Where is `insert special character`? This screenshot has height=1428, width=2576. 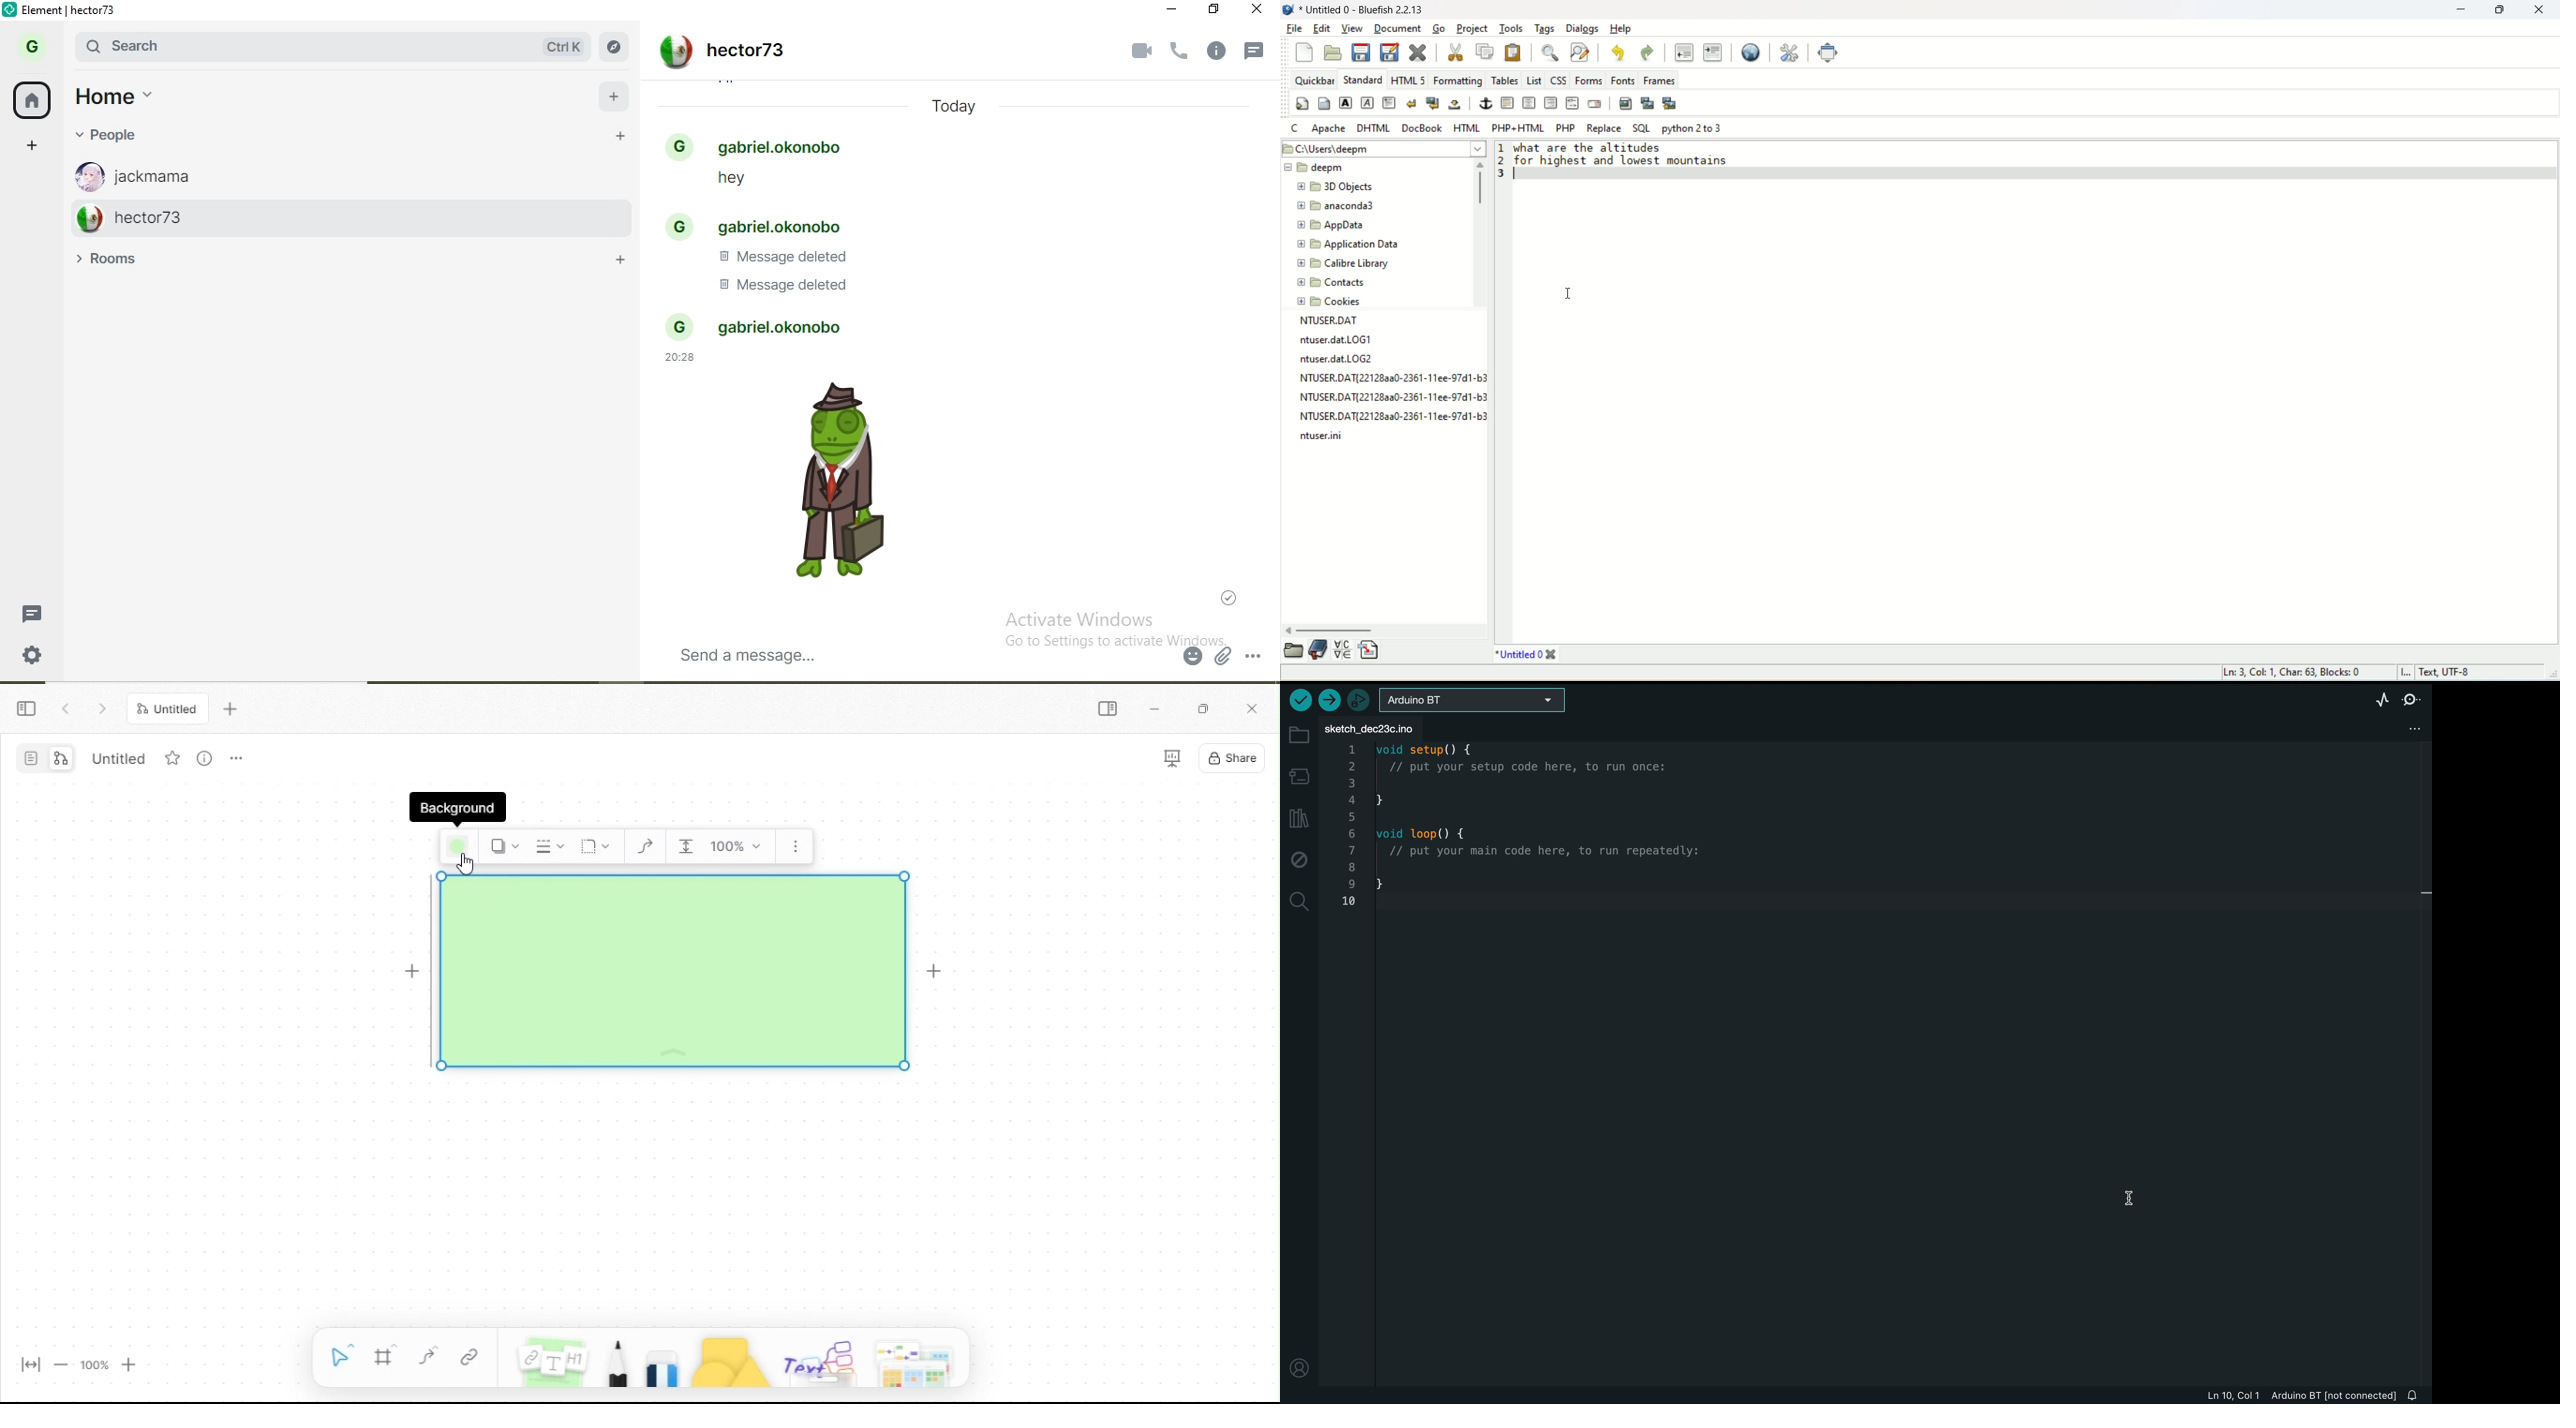
insert special character is located at coordinates (1345, 651).